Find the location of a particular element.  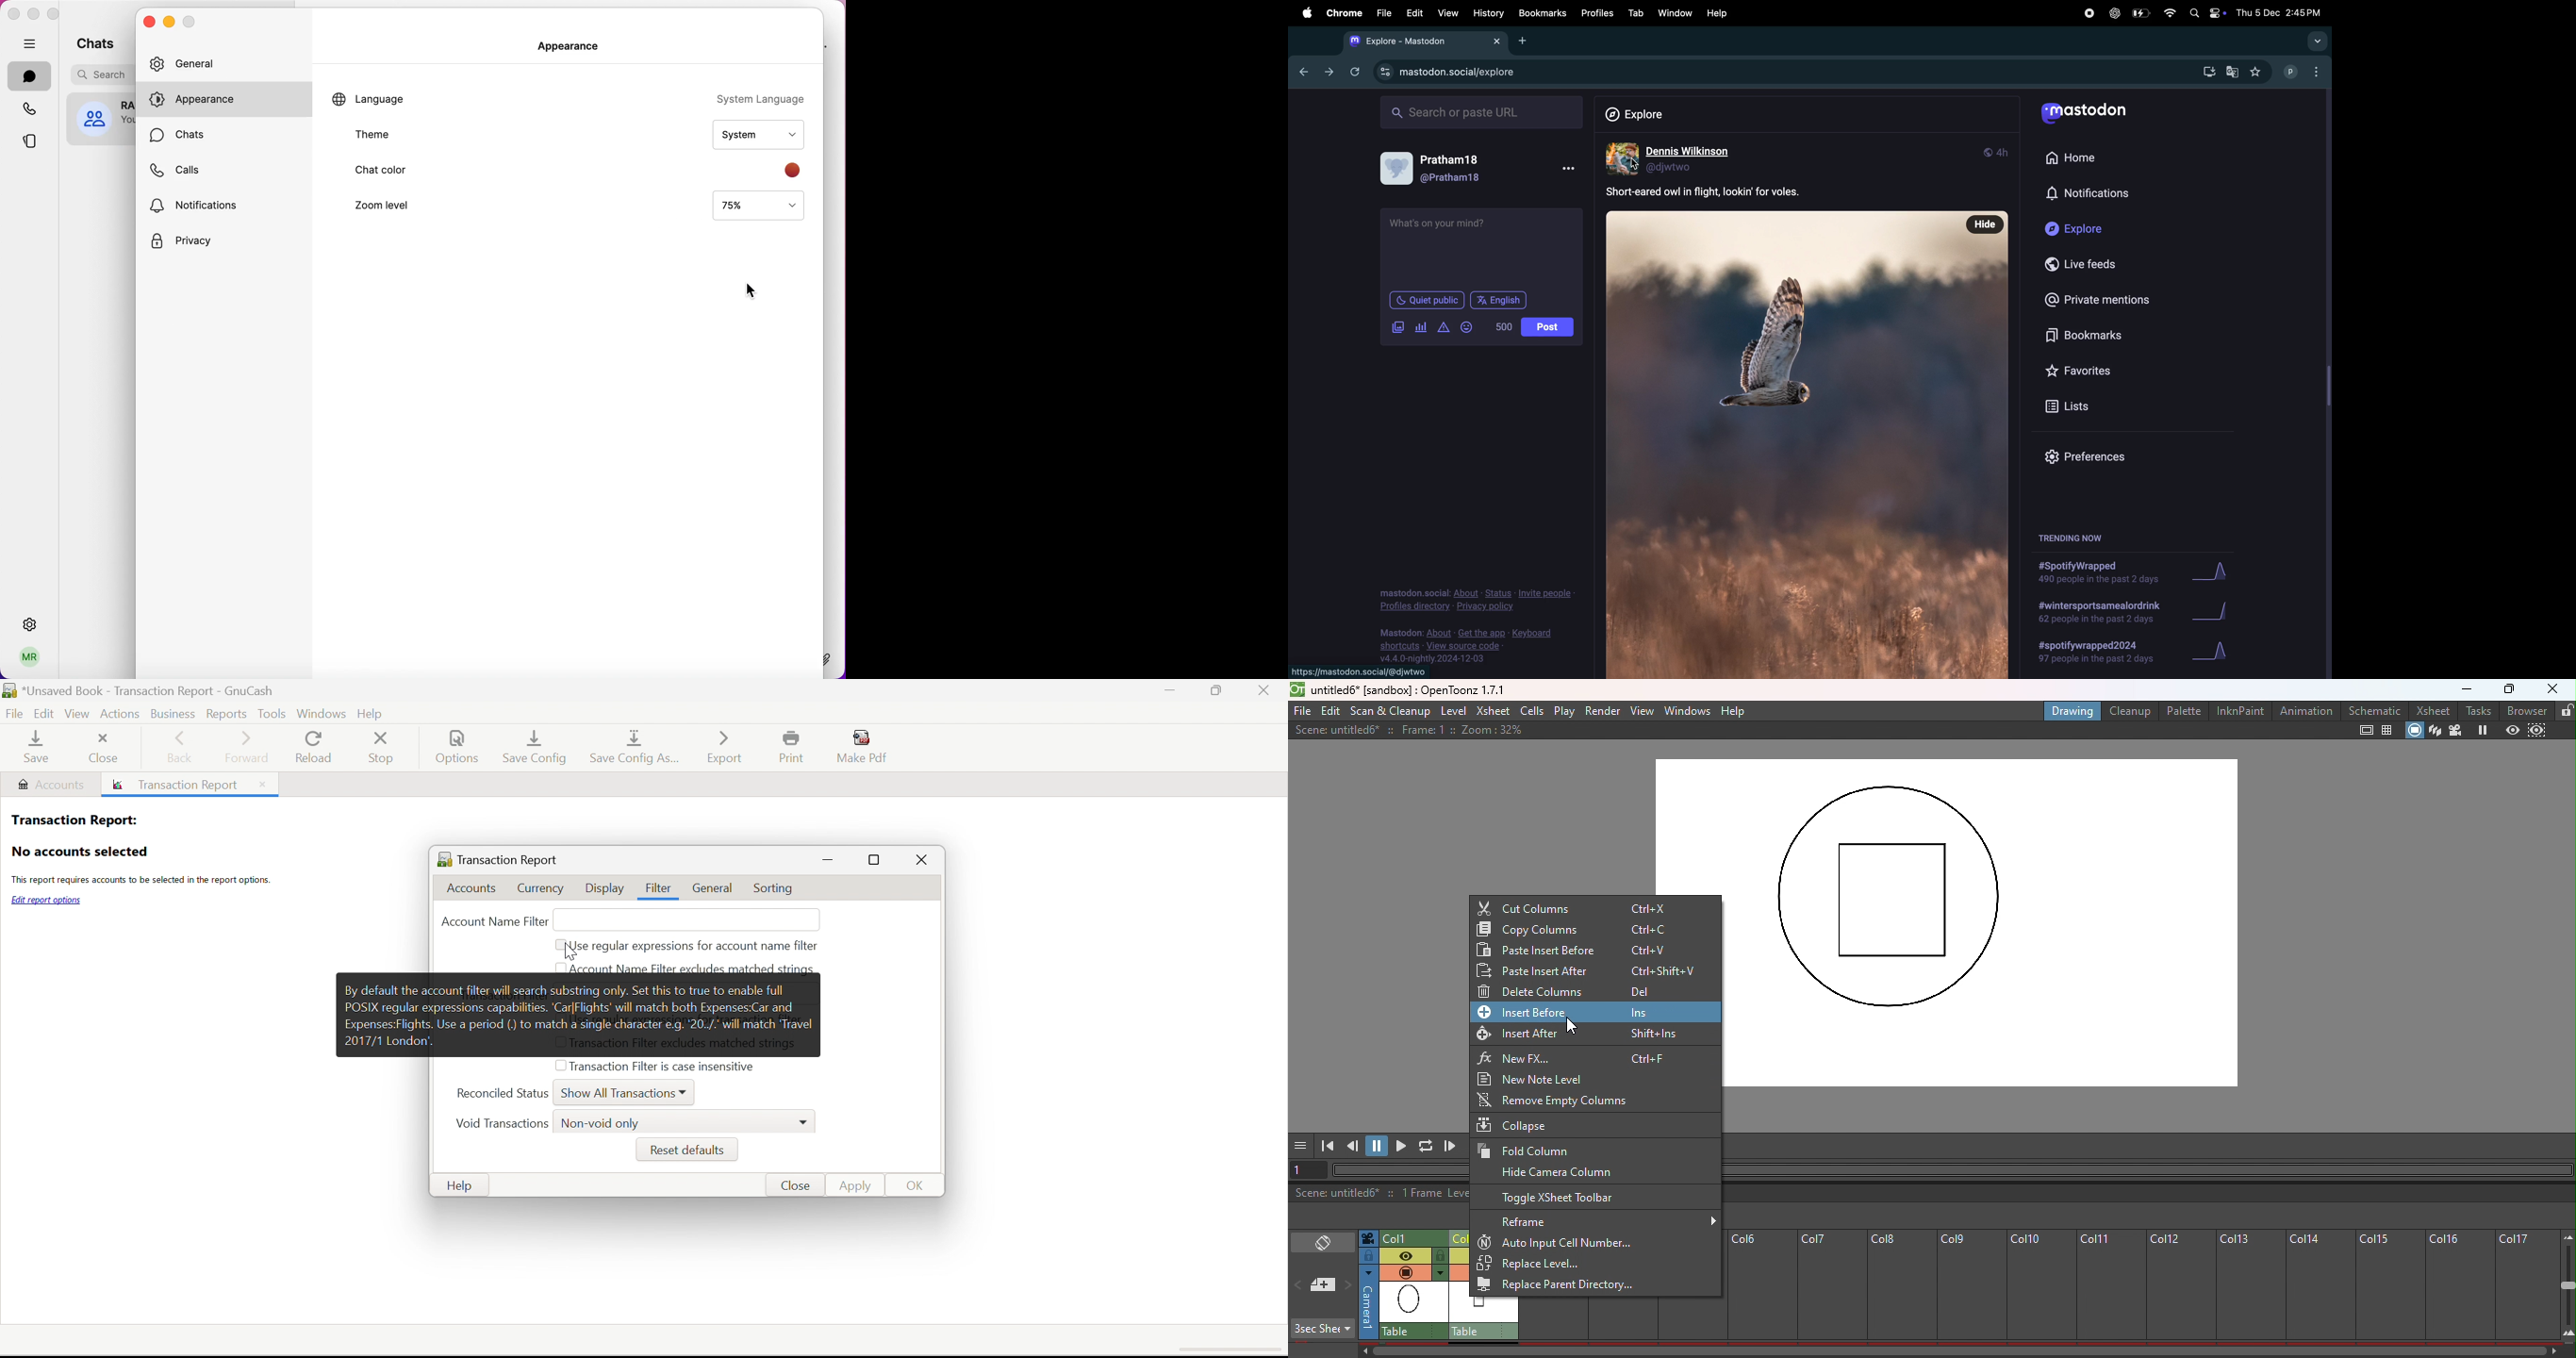

Auto input cell number is located at coordinates (1560, 1242).